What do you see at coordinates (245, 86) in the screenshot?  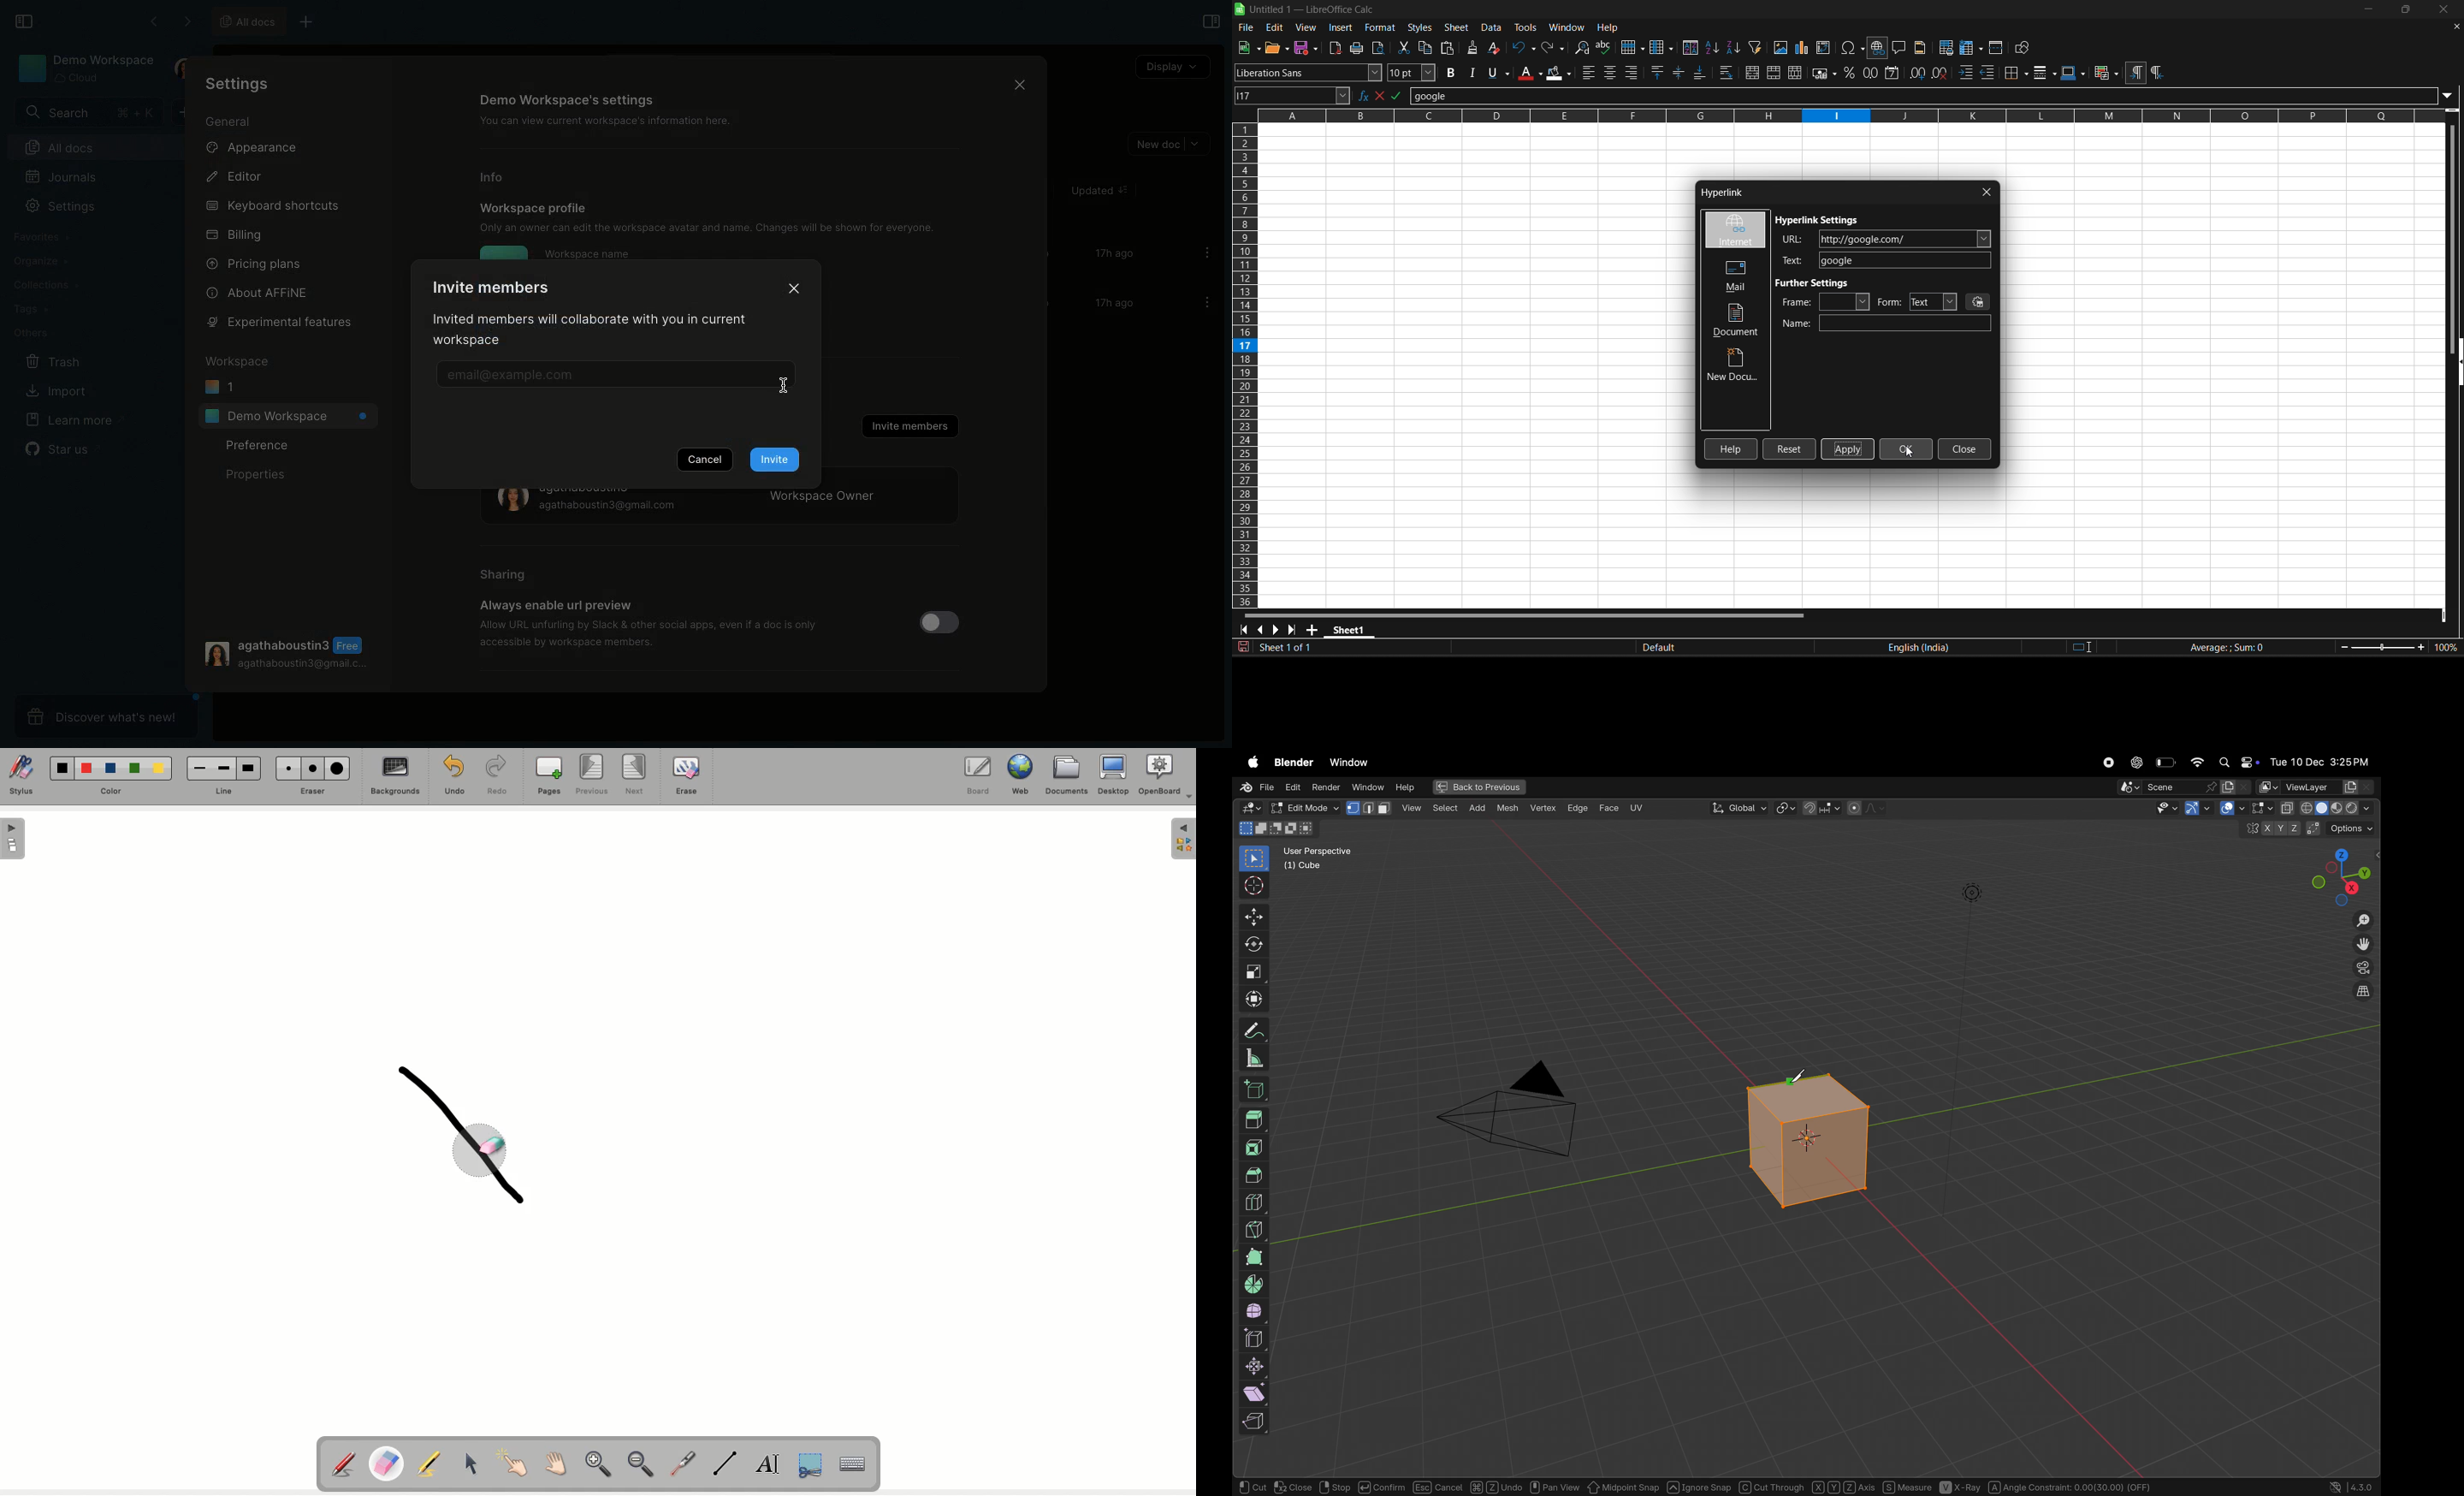 I see `Settings` at bounding box center [245, 86].